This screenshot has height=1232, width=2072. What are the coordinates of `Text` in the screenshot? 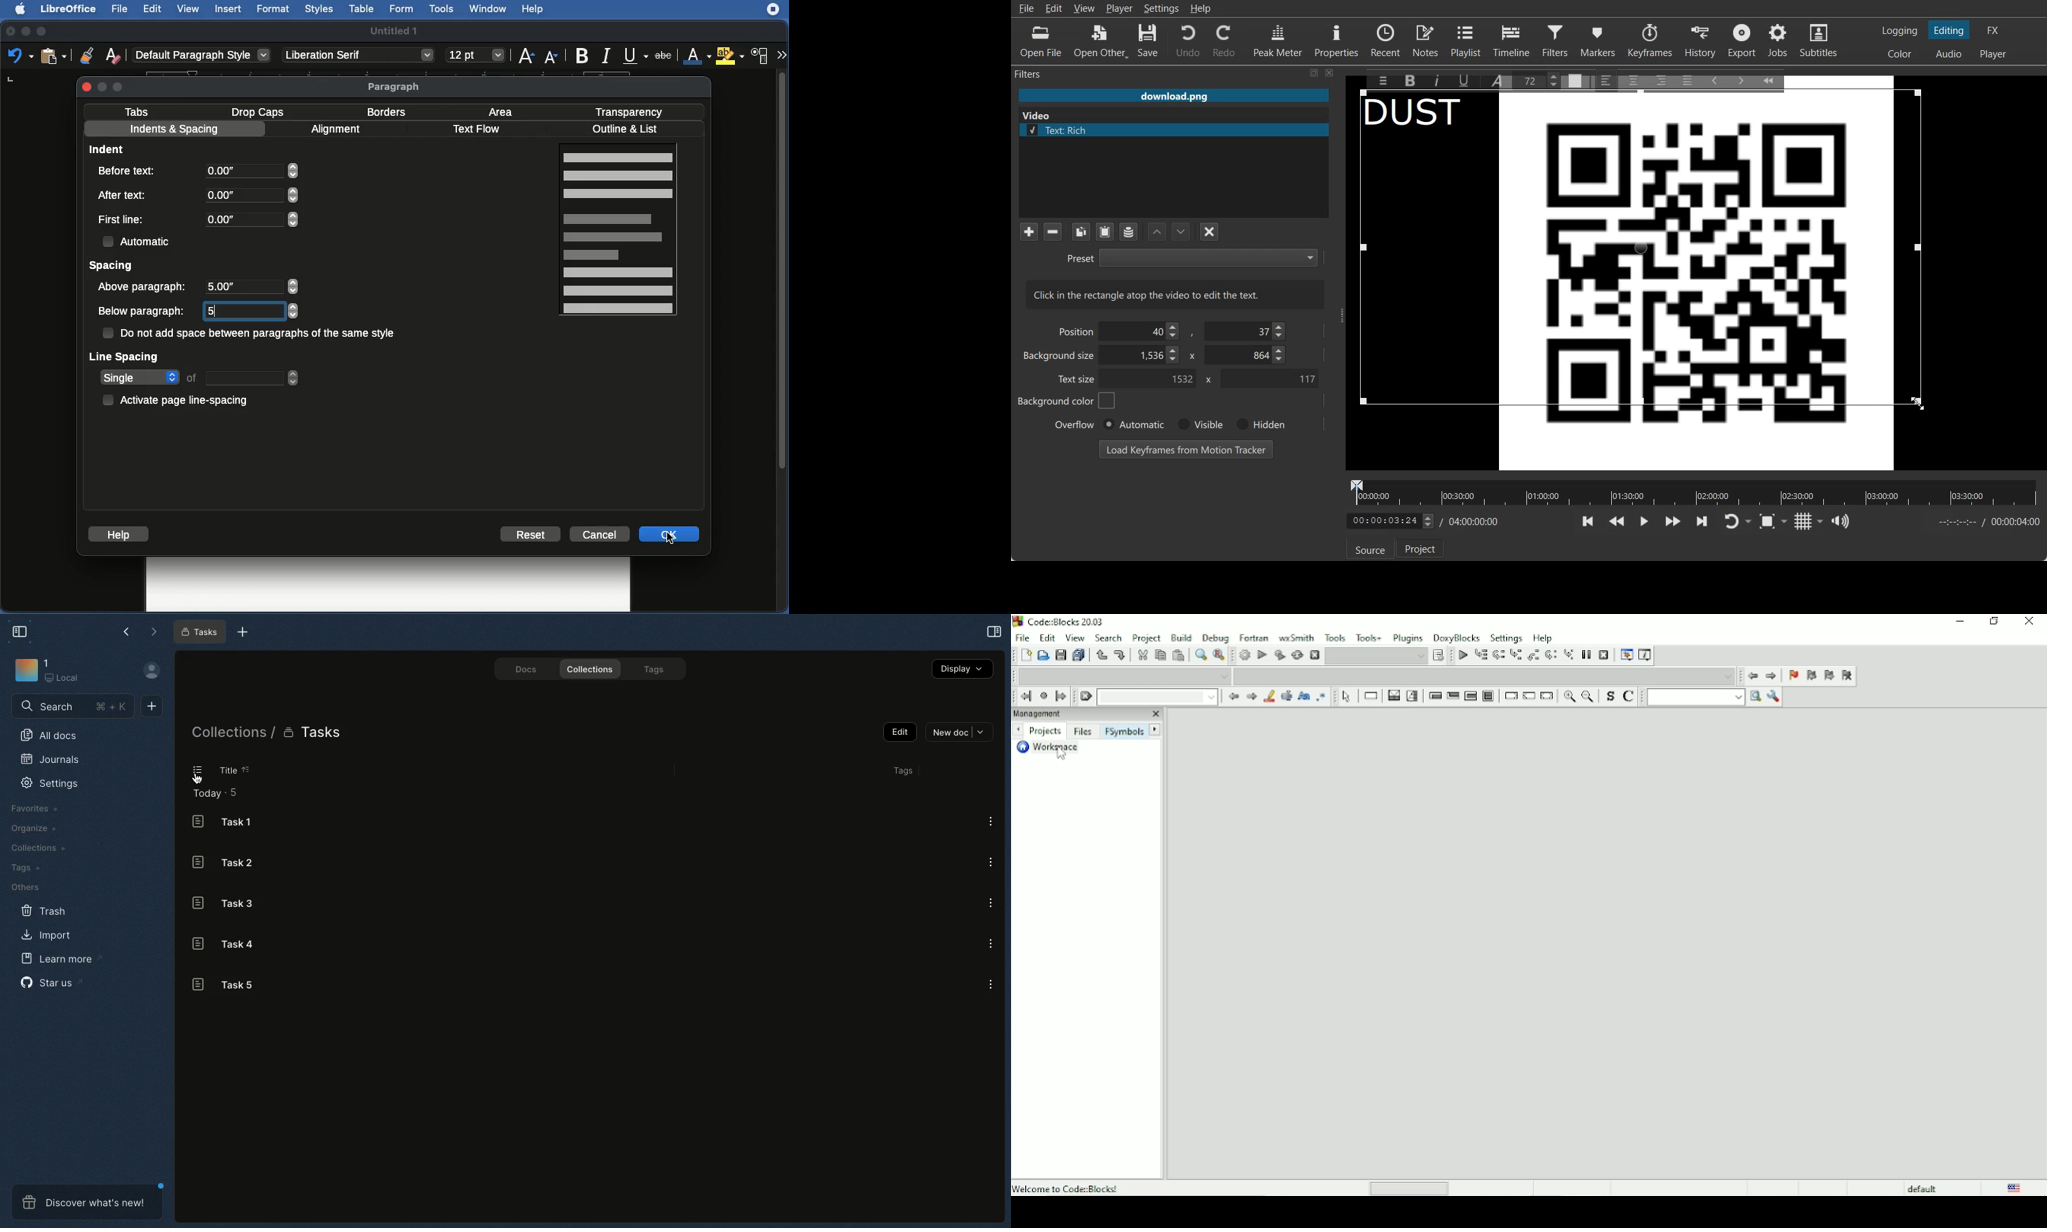 It's located at (1175, 294).